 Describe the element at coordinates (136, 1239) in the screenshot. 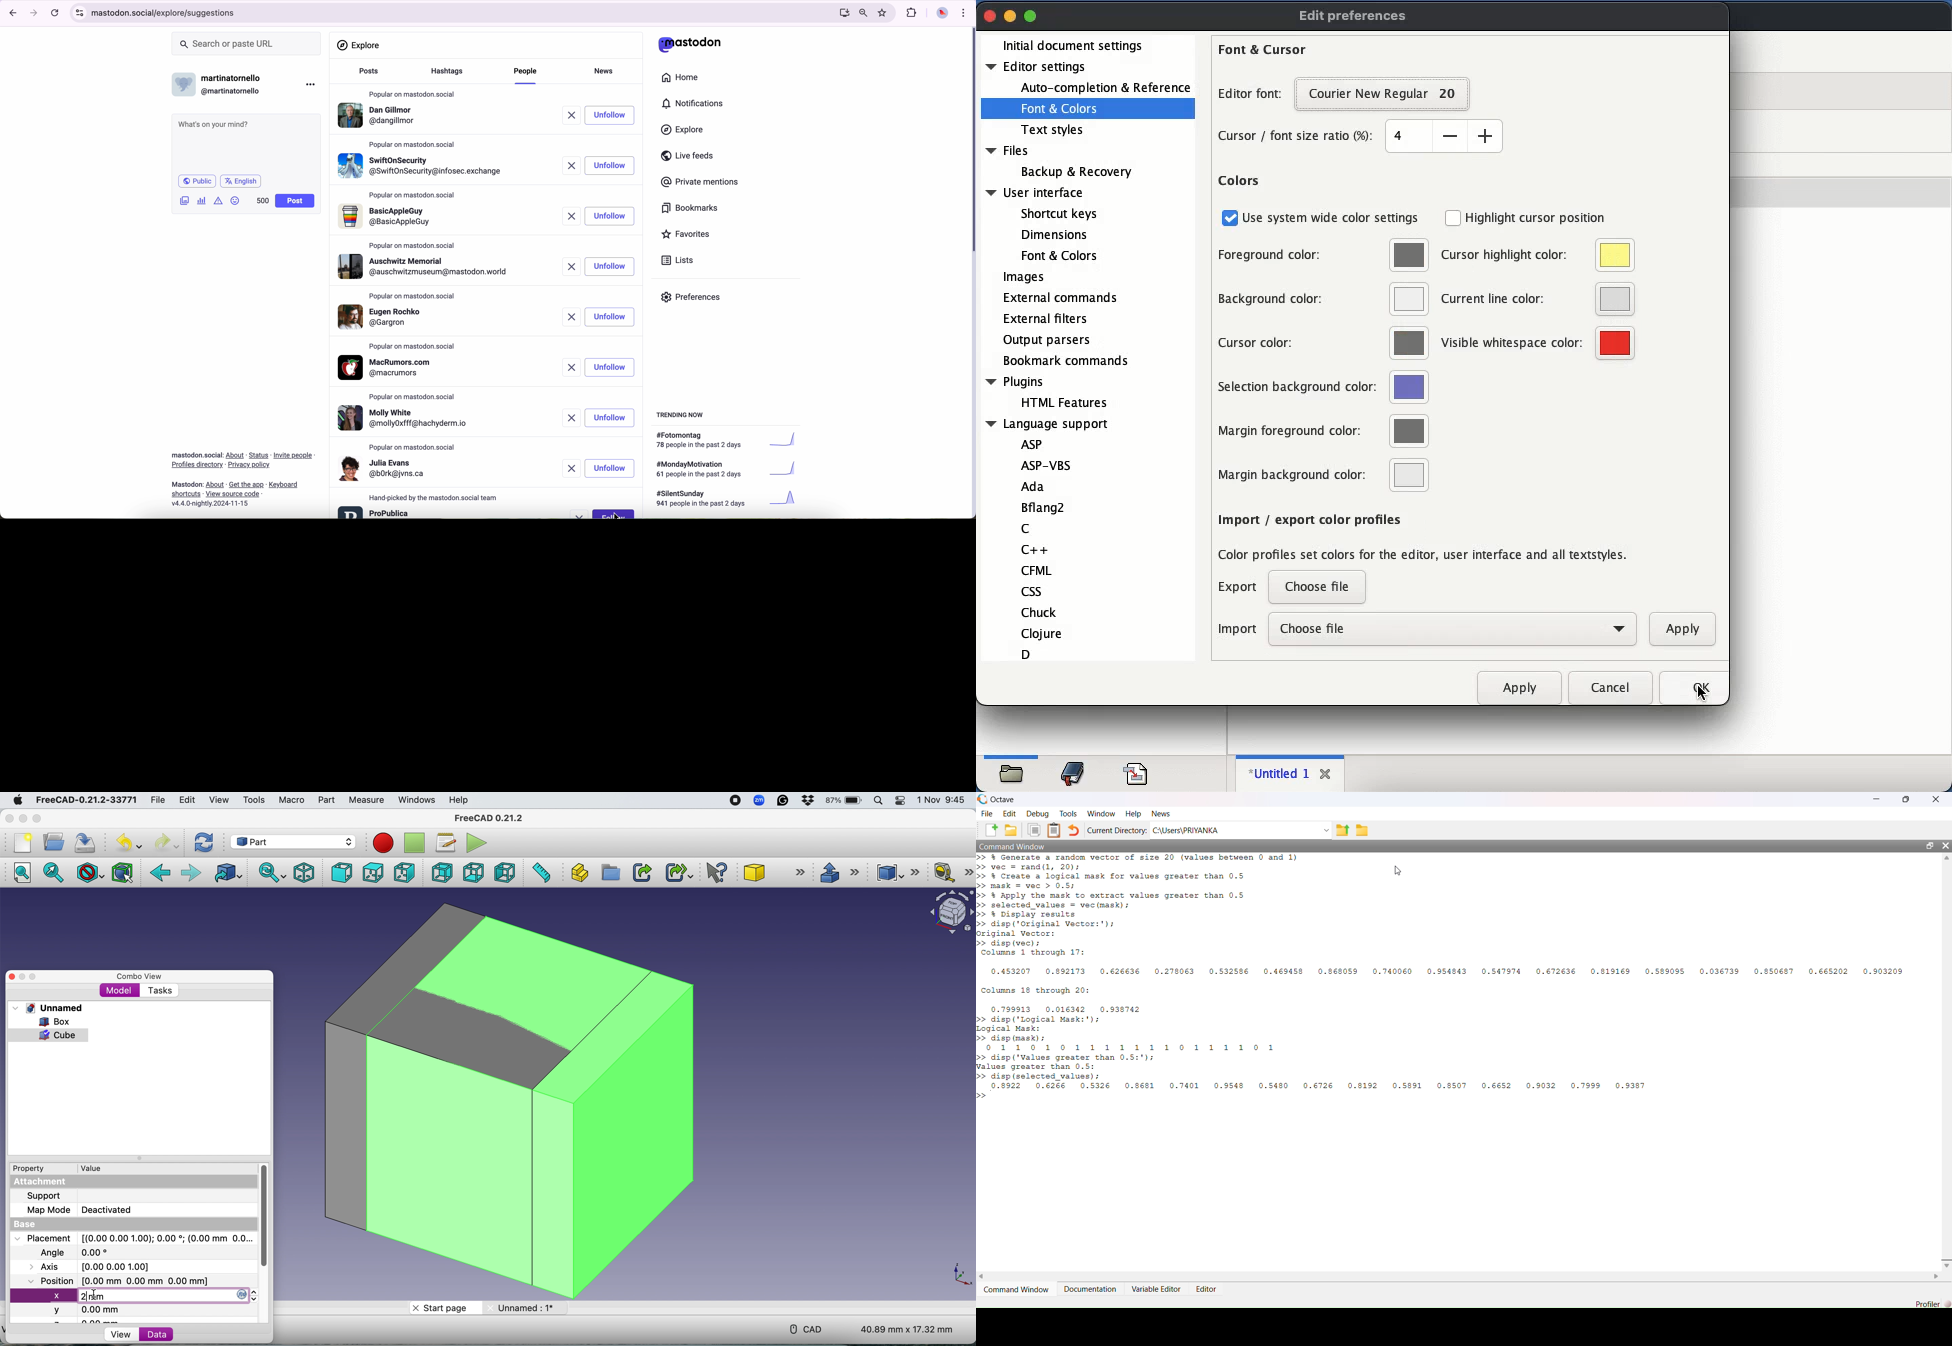

I see `Placement` at that location.